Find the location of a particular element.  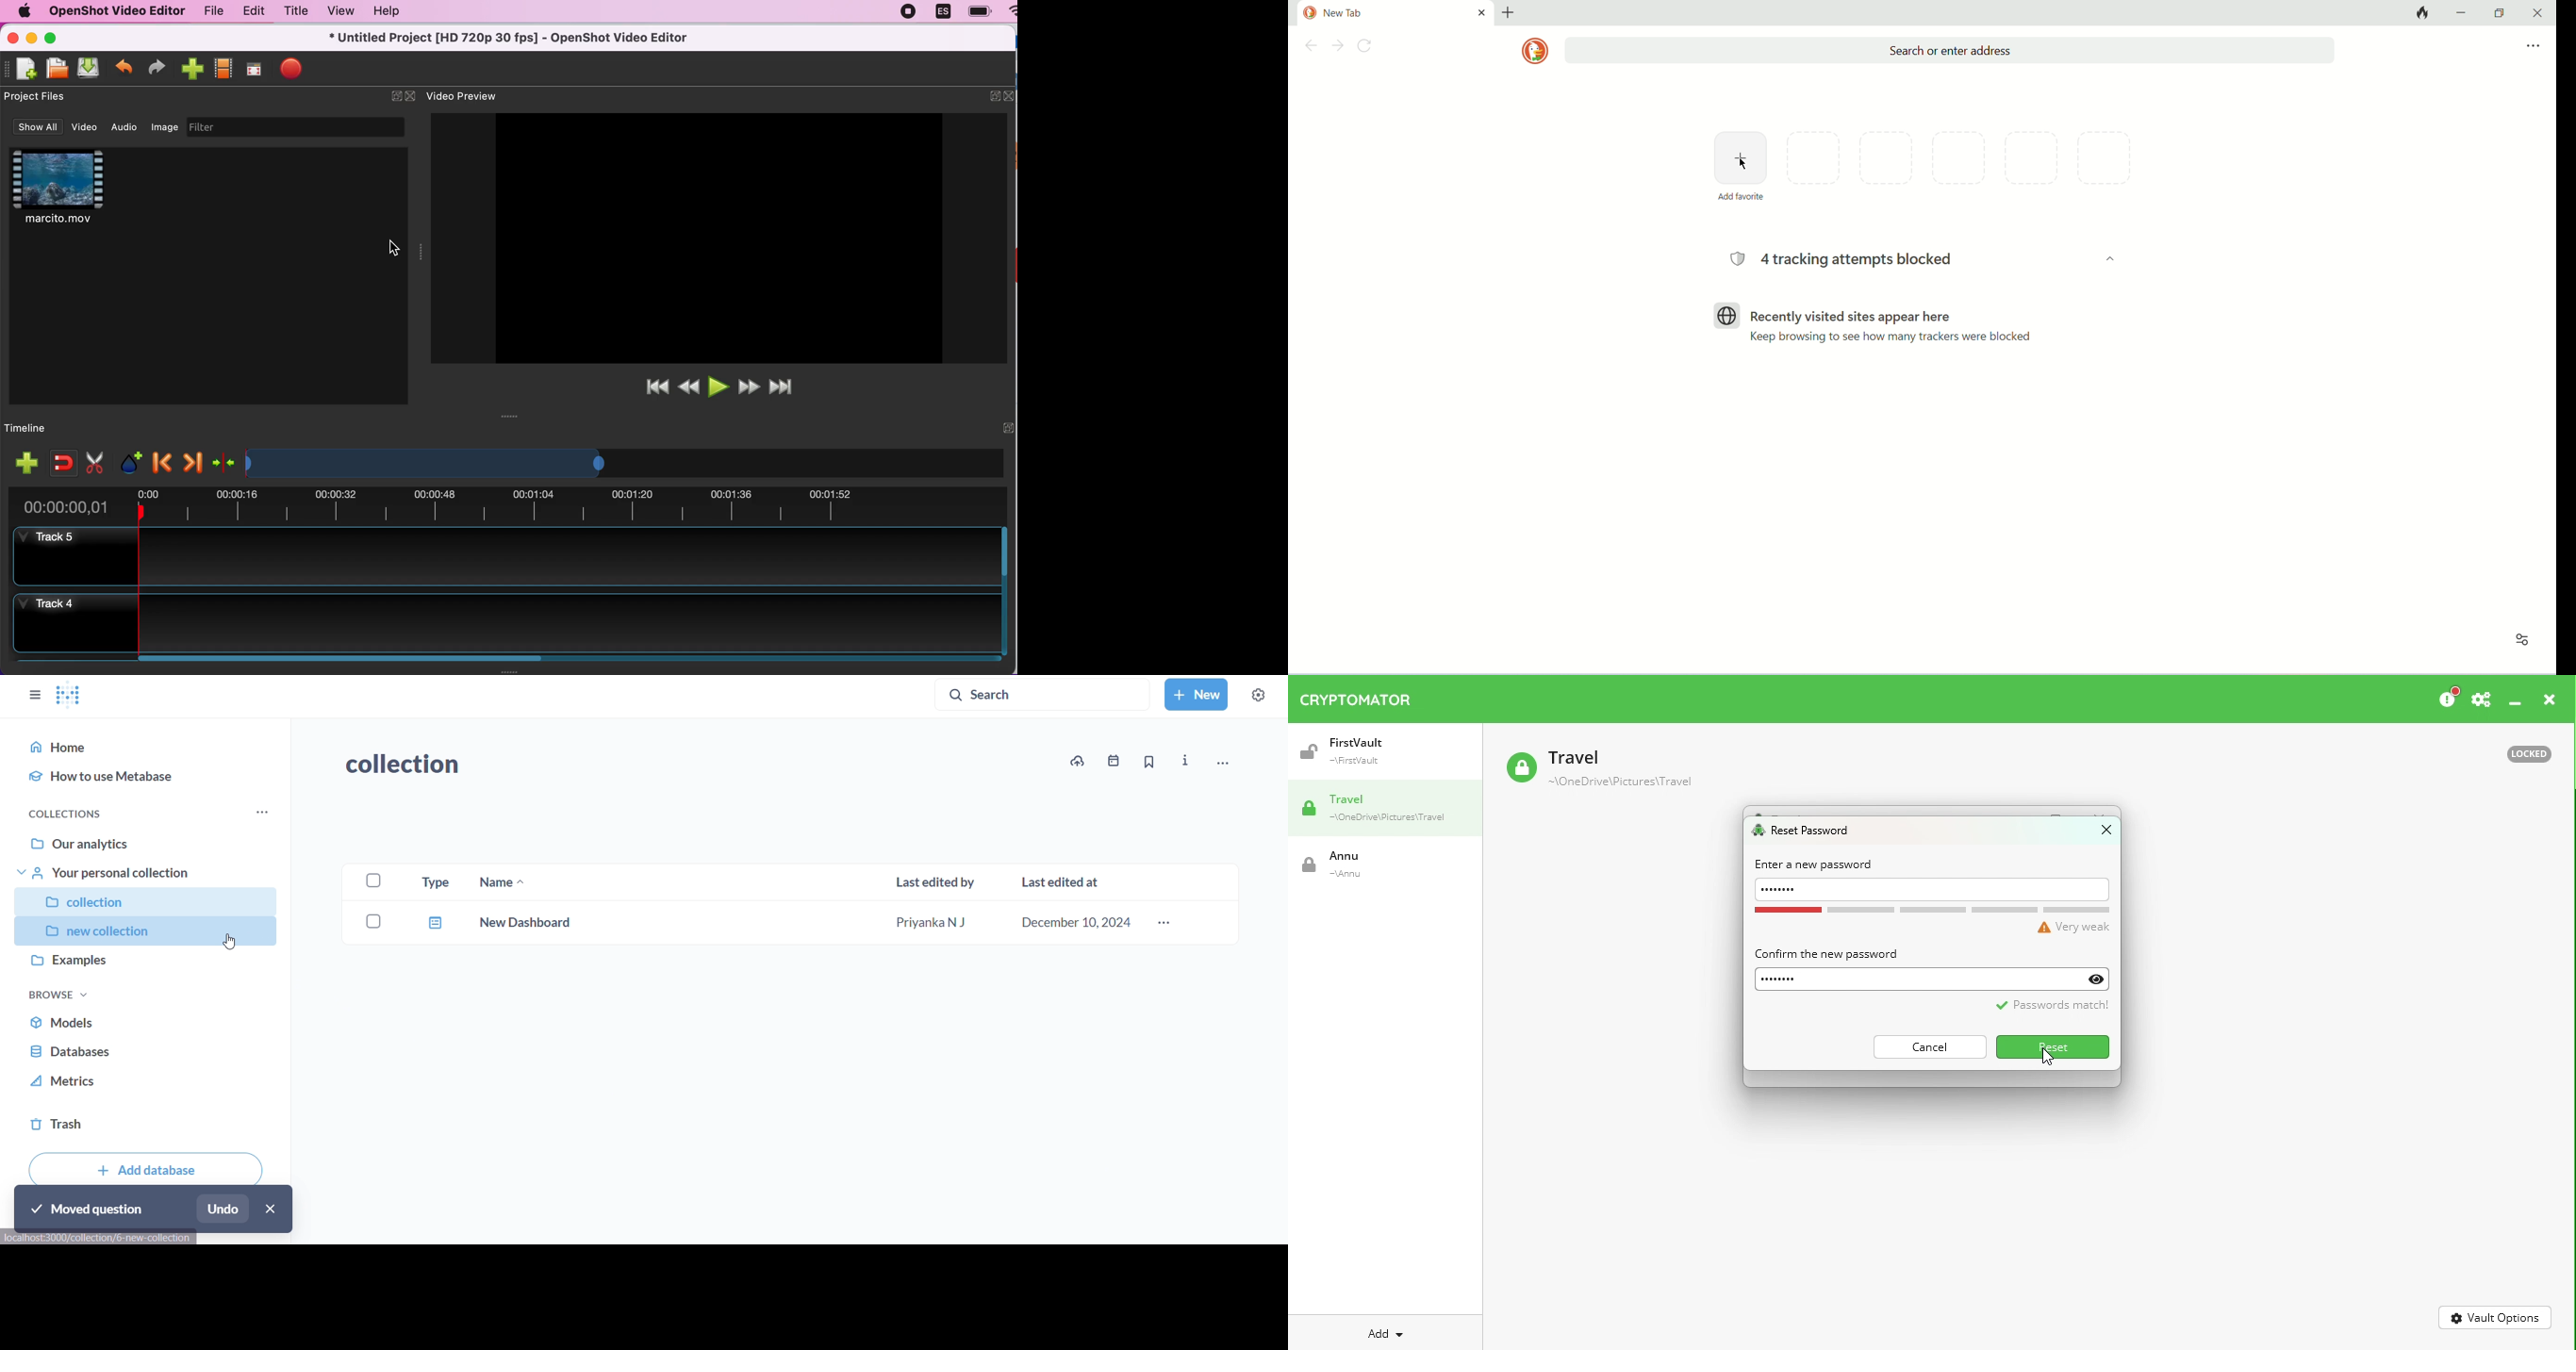

add track is located at coordinates (24, 463).